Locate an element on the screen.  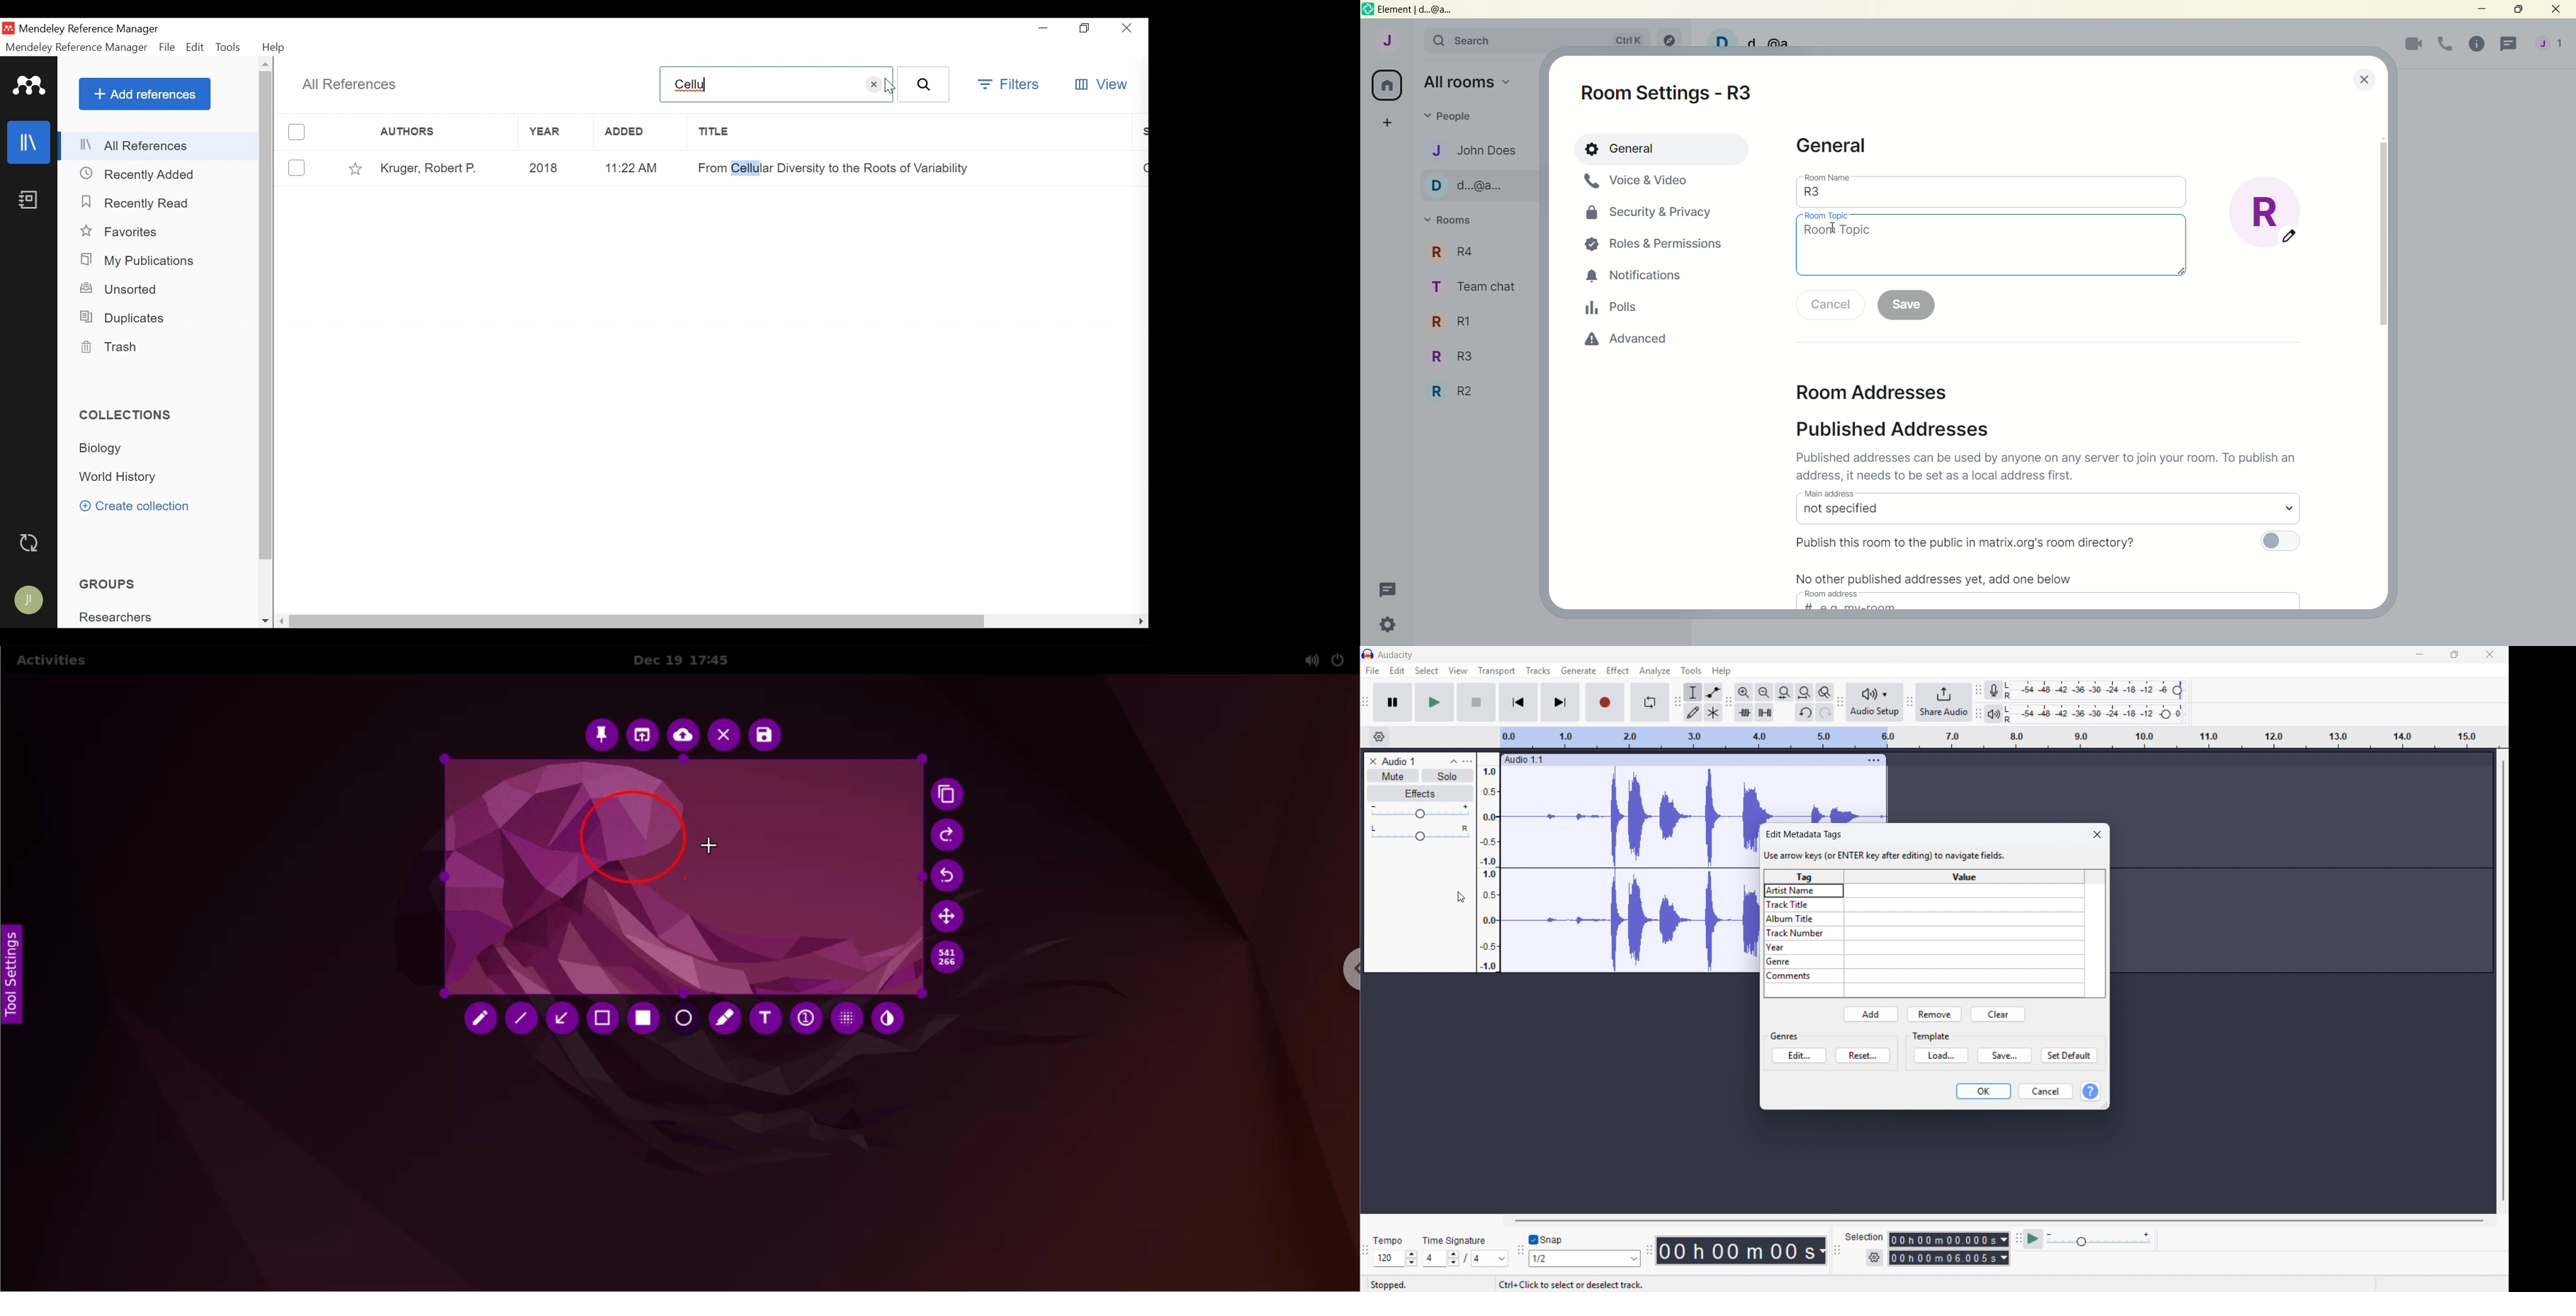
lose is located at coordinates (2368, 77).